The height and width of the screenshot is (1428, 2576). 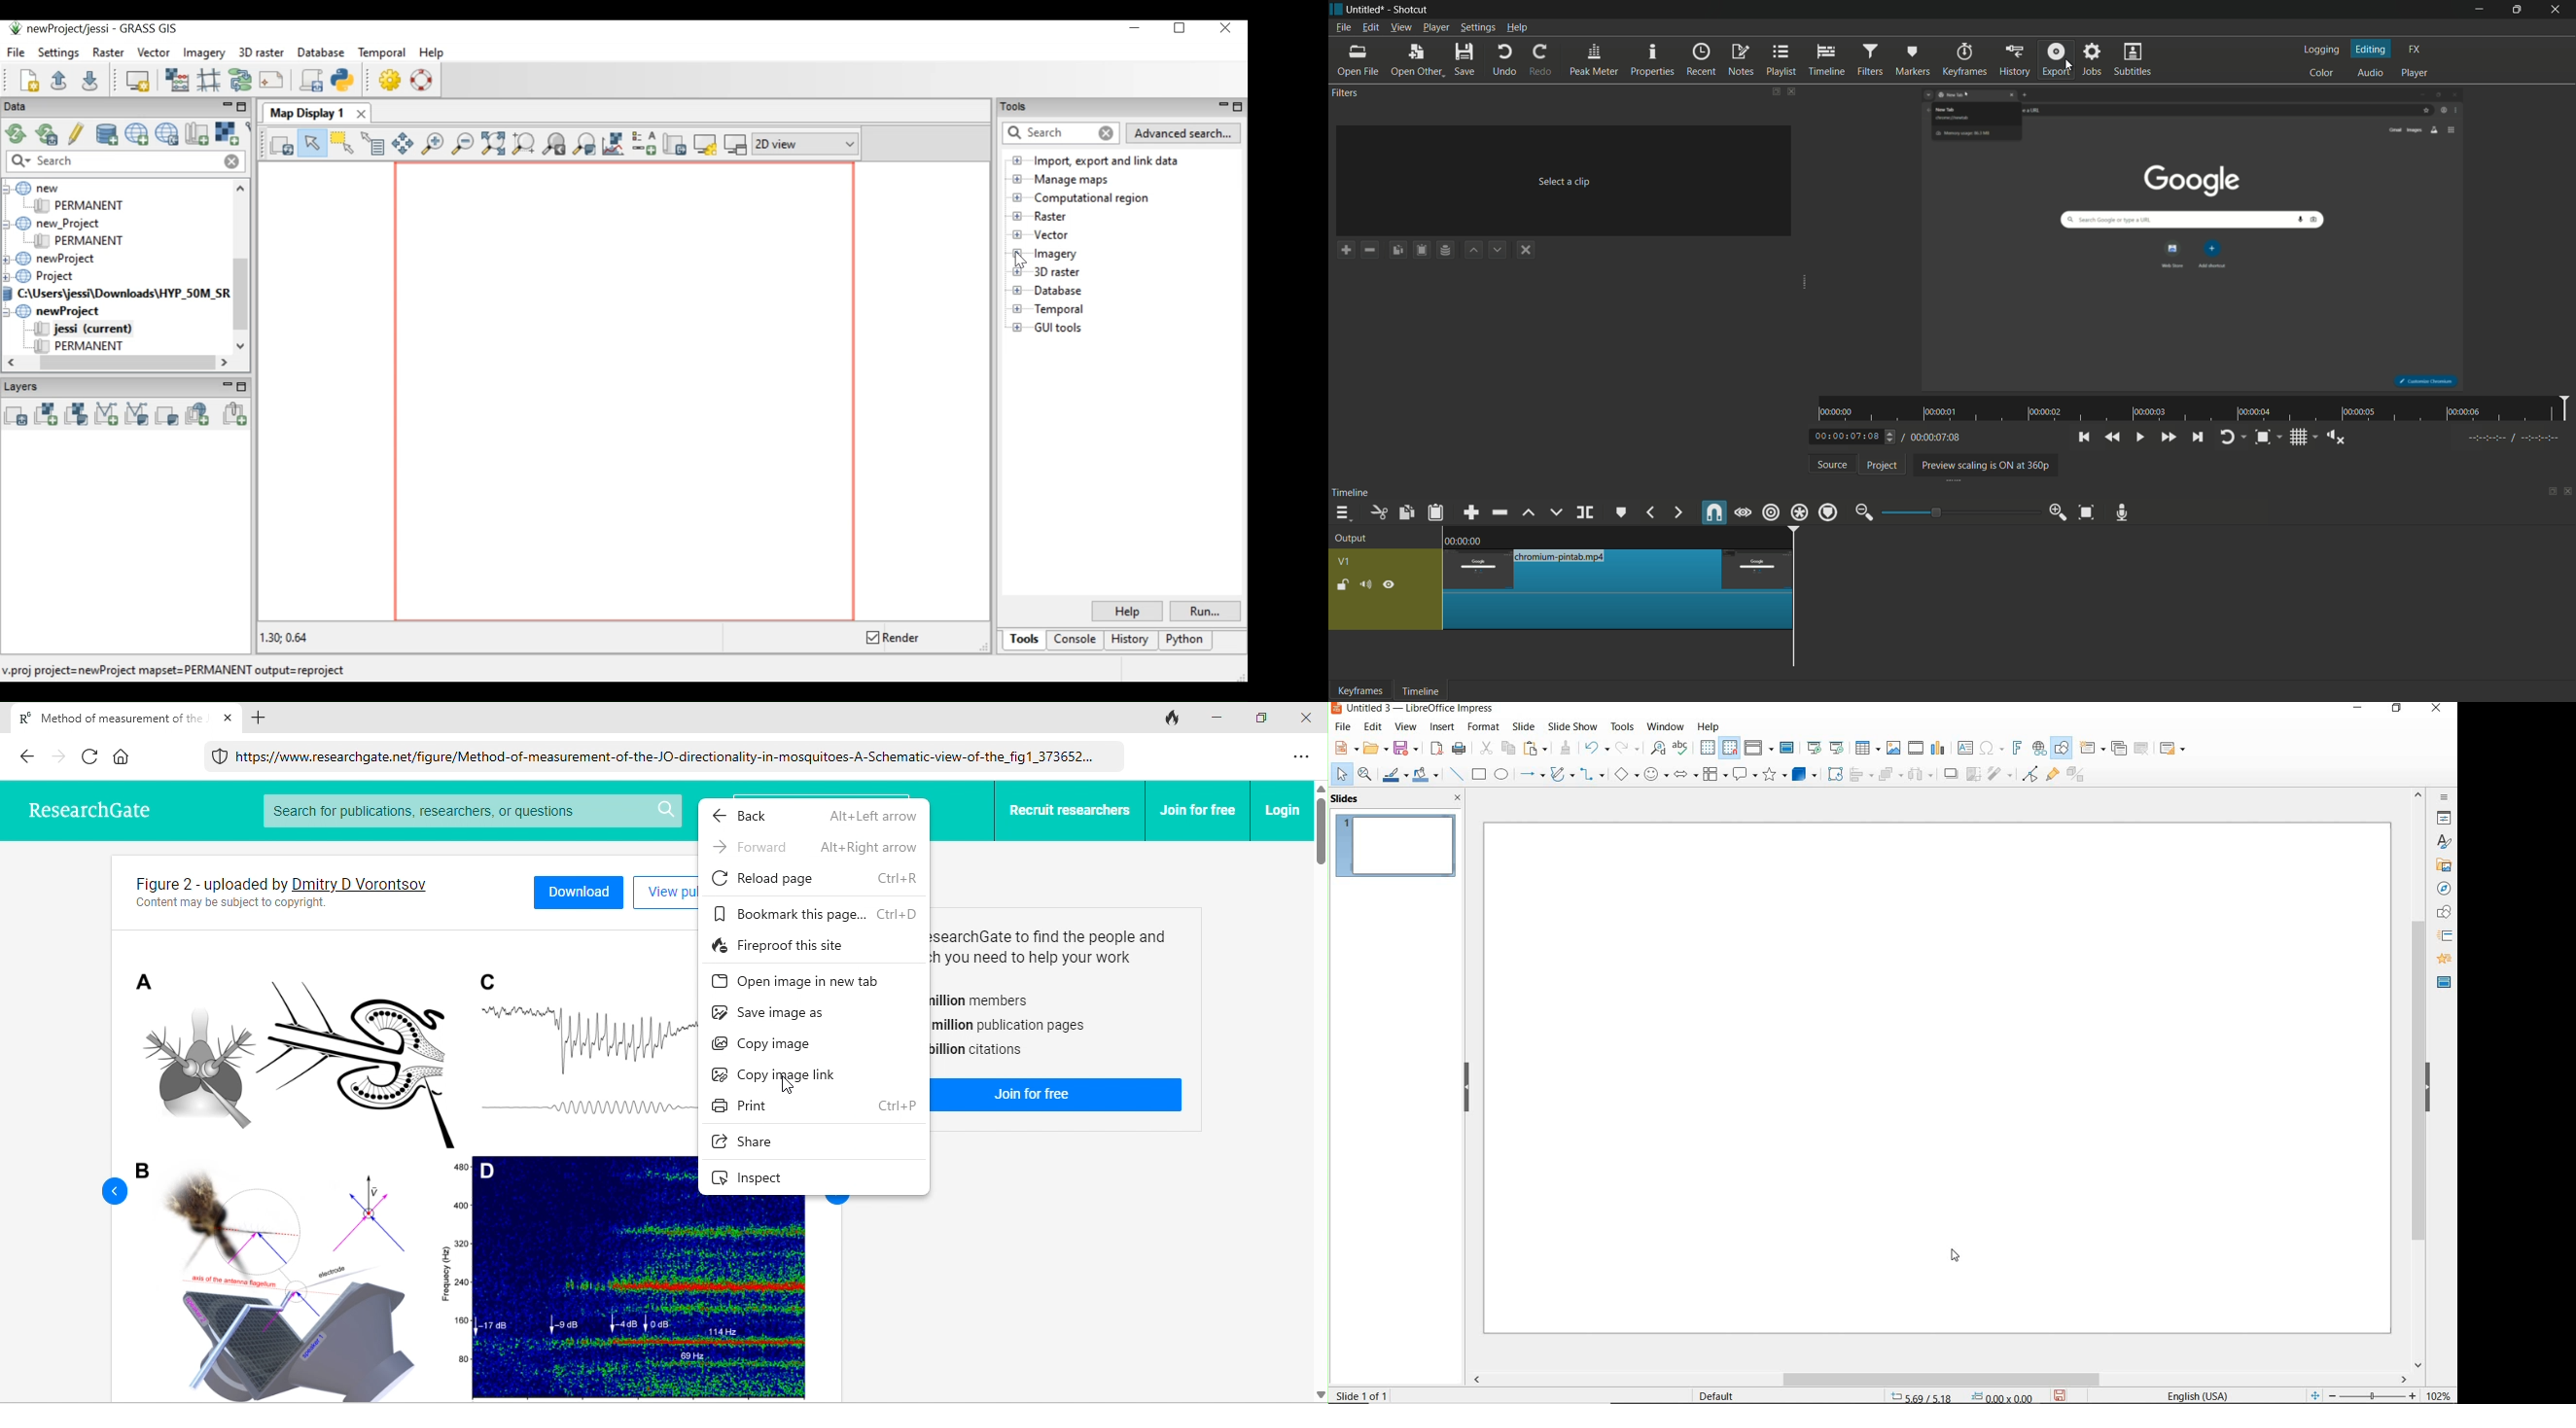 I want to click on skip to the previous point, so click(x=2083, y=437).